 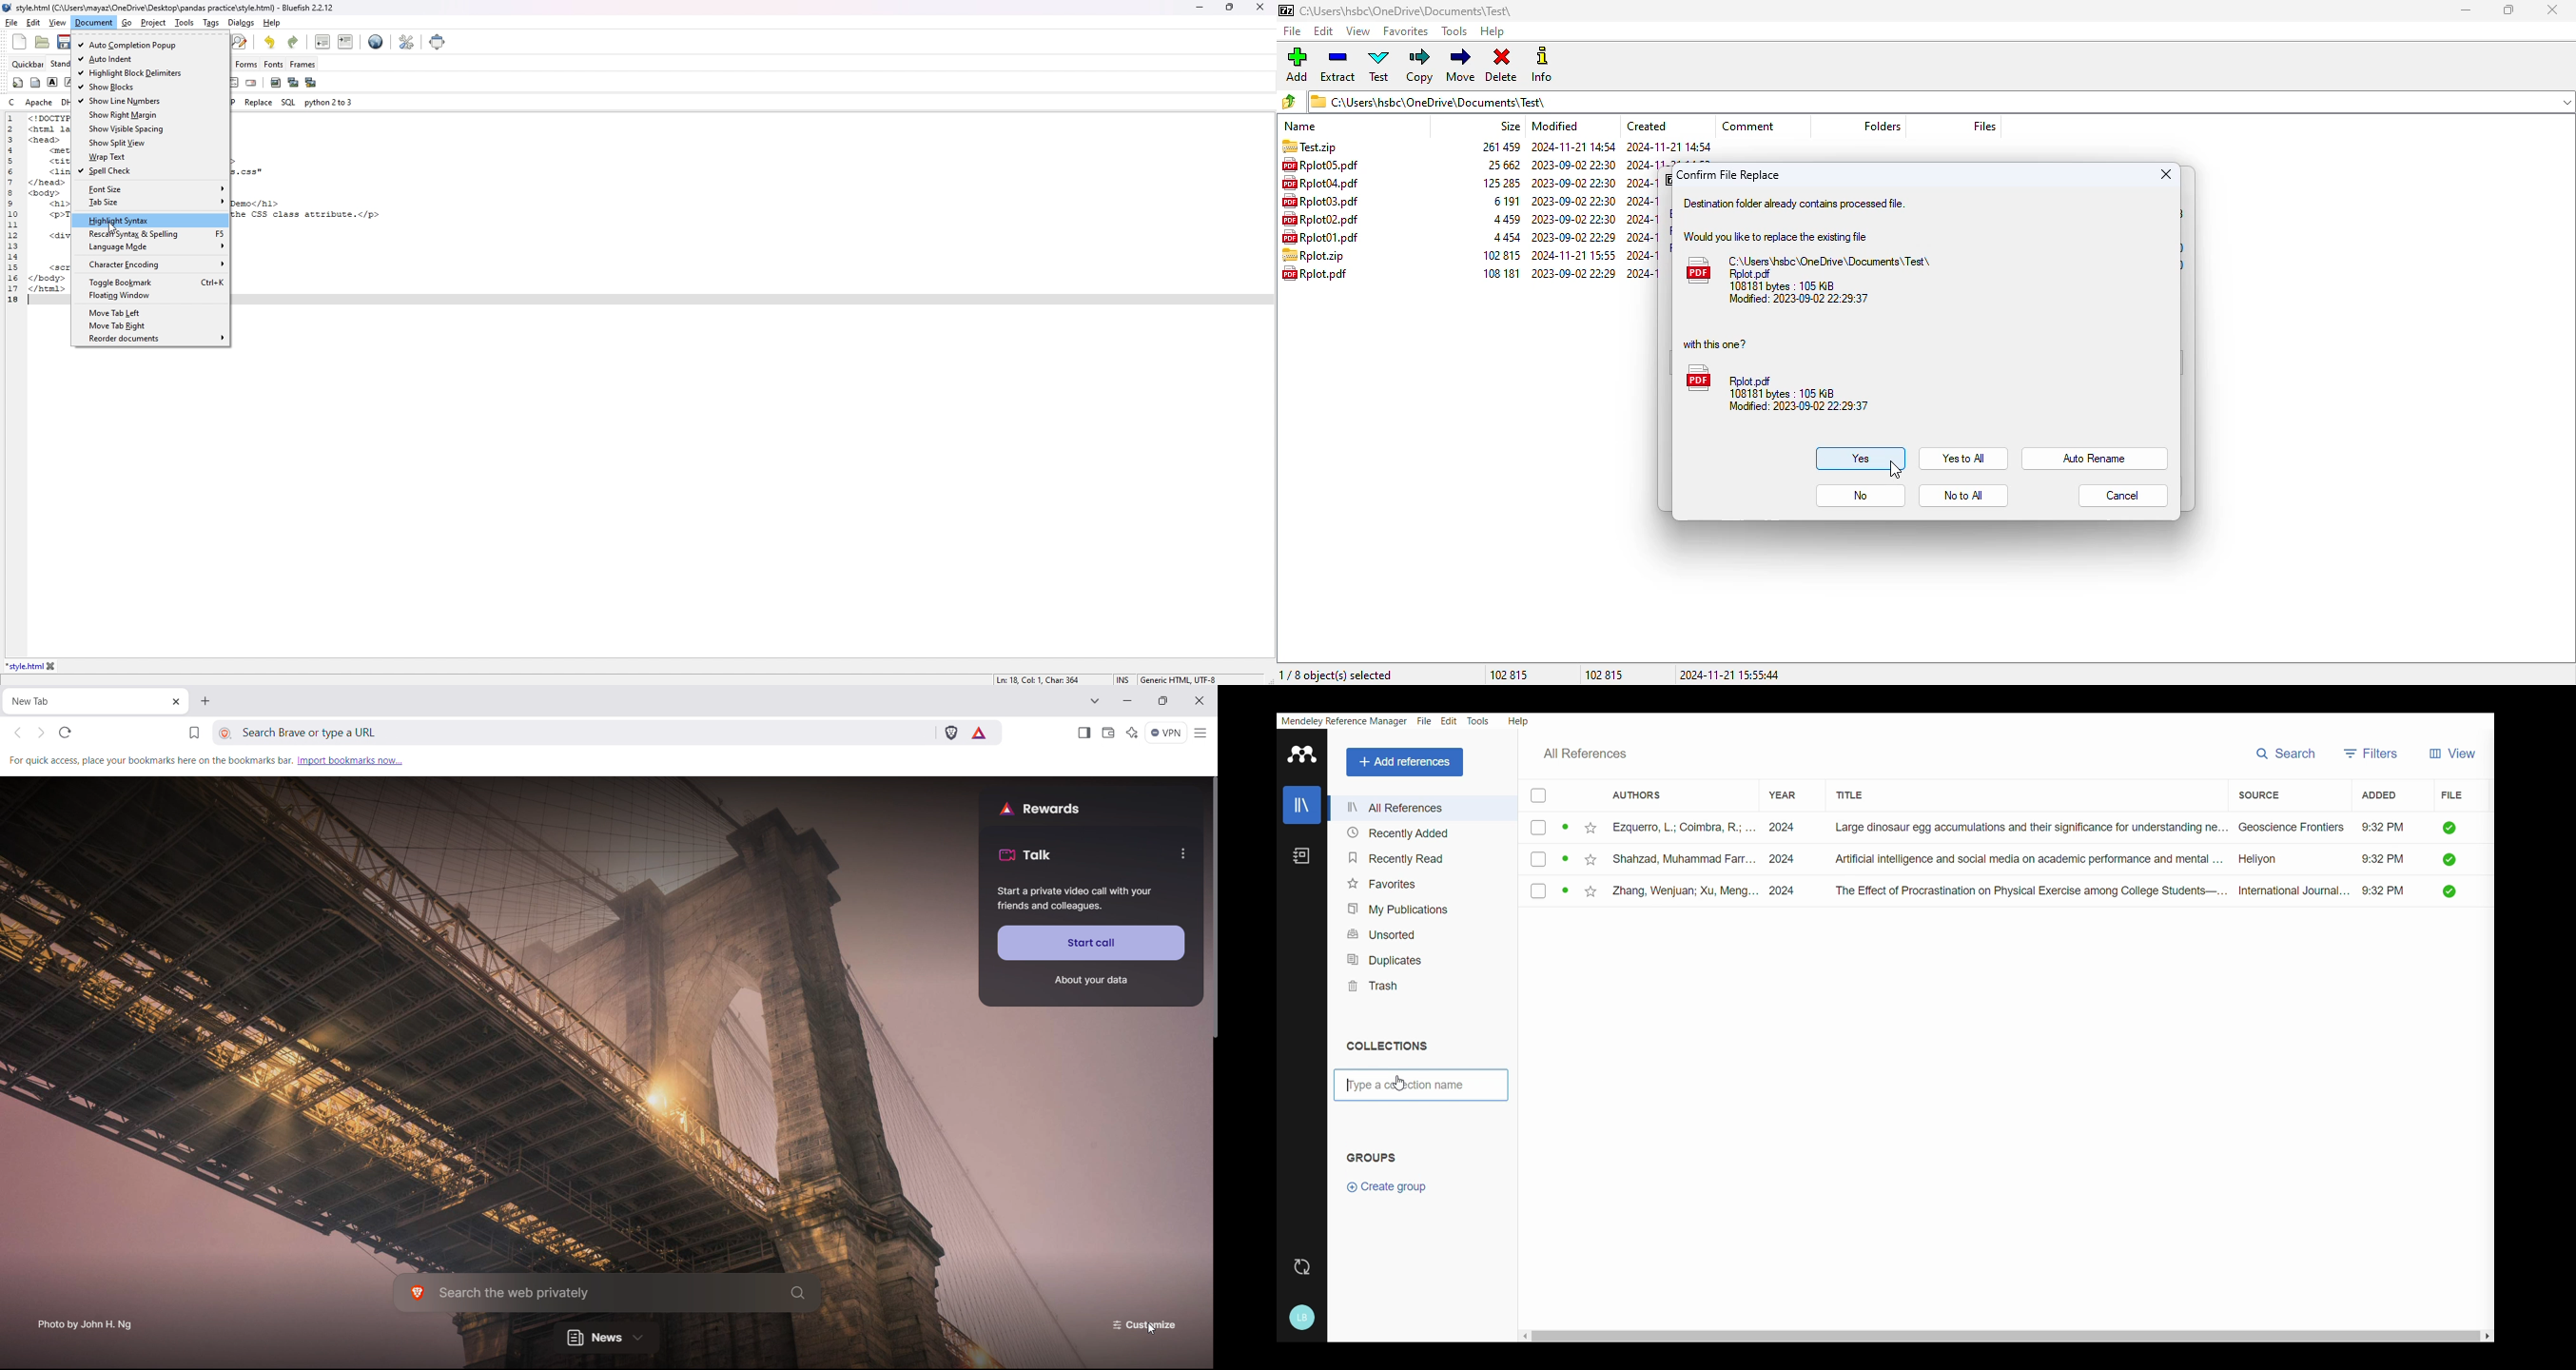 I want to click on tab title, so click(x=39, y=701).